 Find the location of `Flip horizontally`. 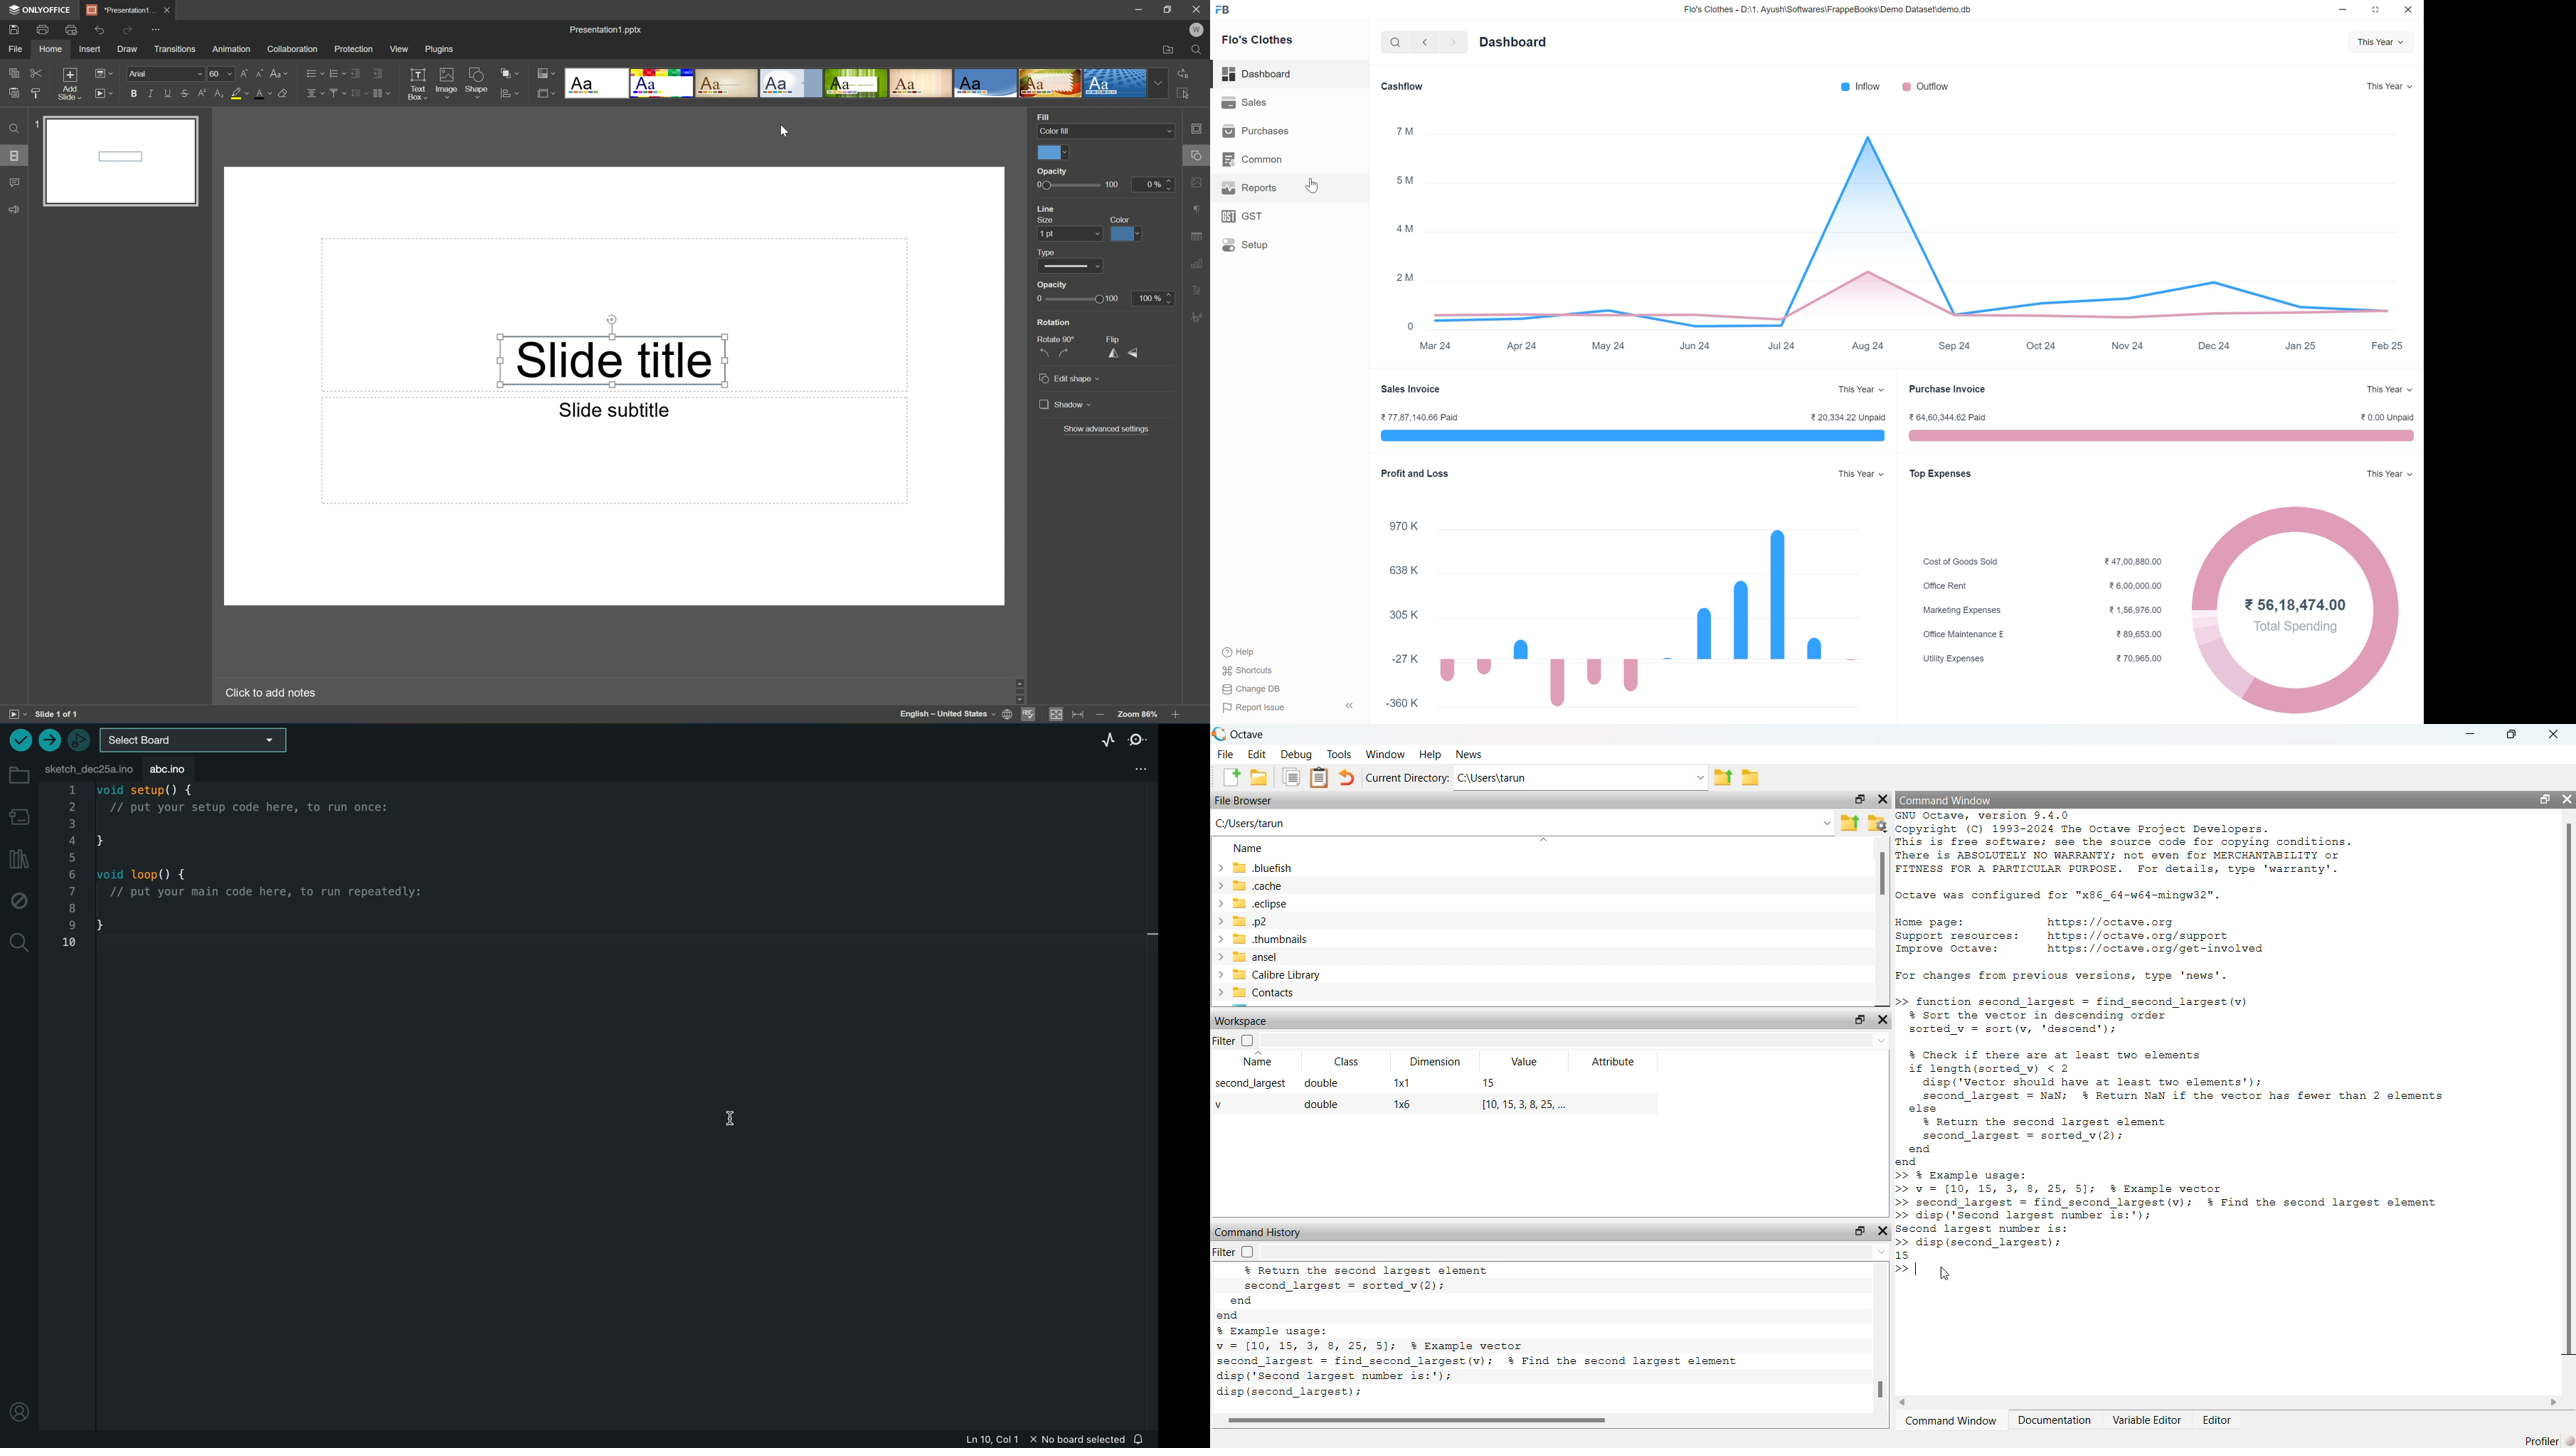

Flip horizontally is located at coordinates (1113, 351).